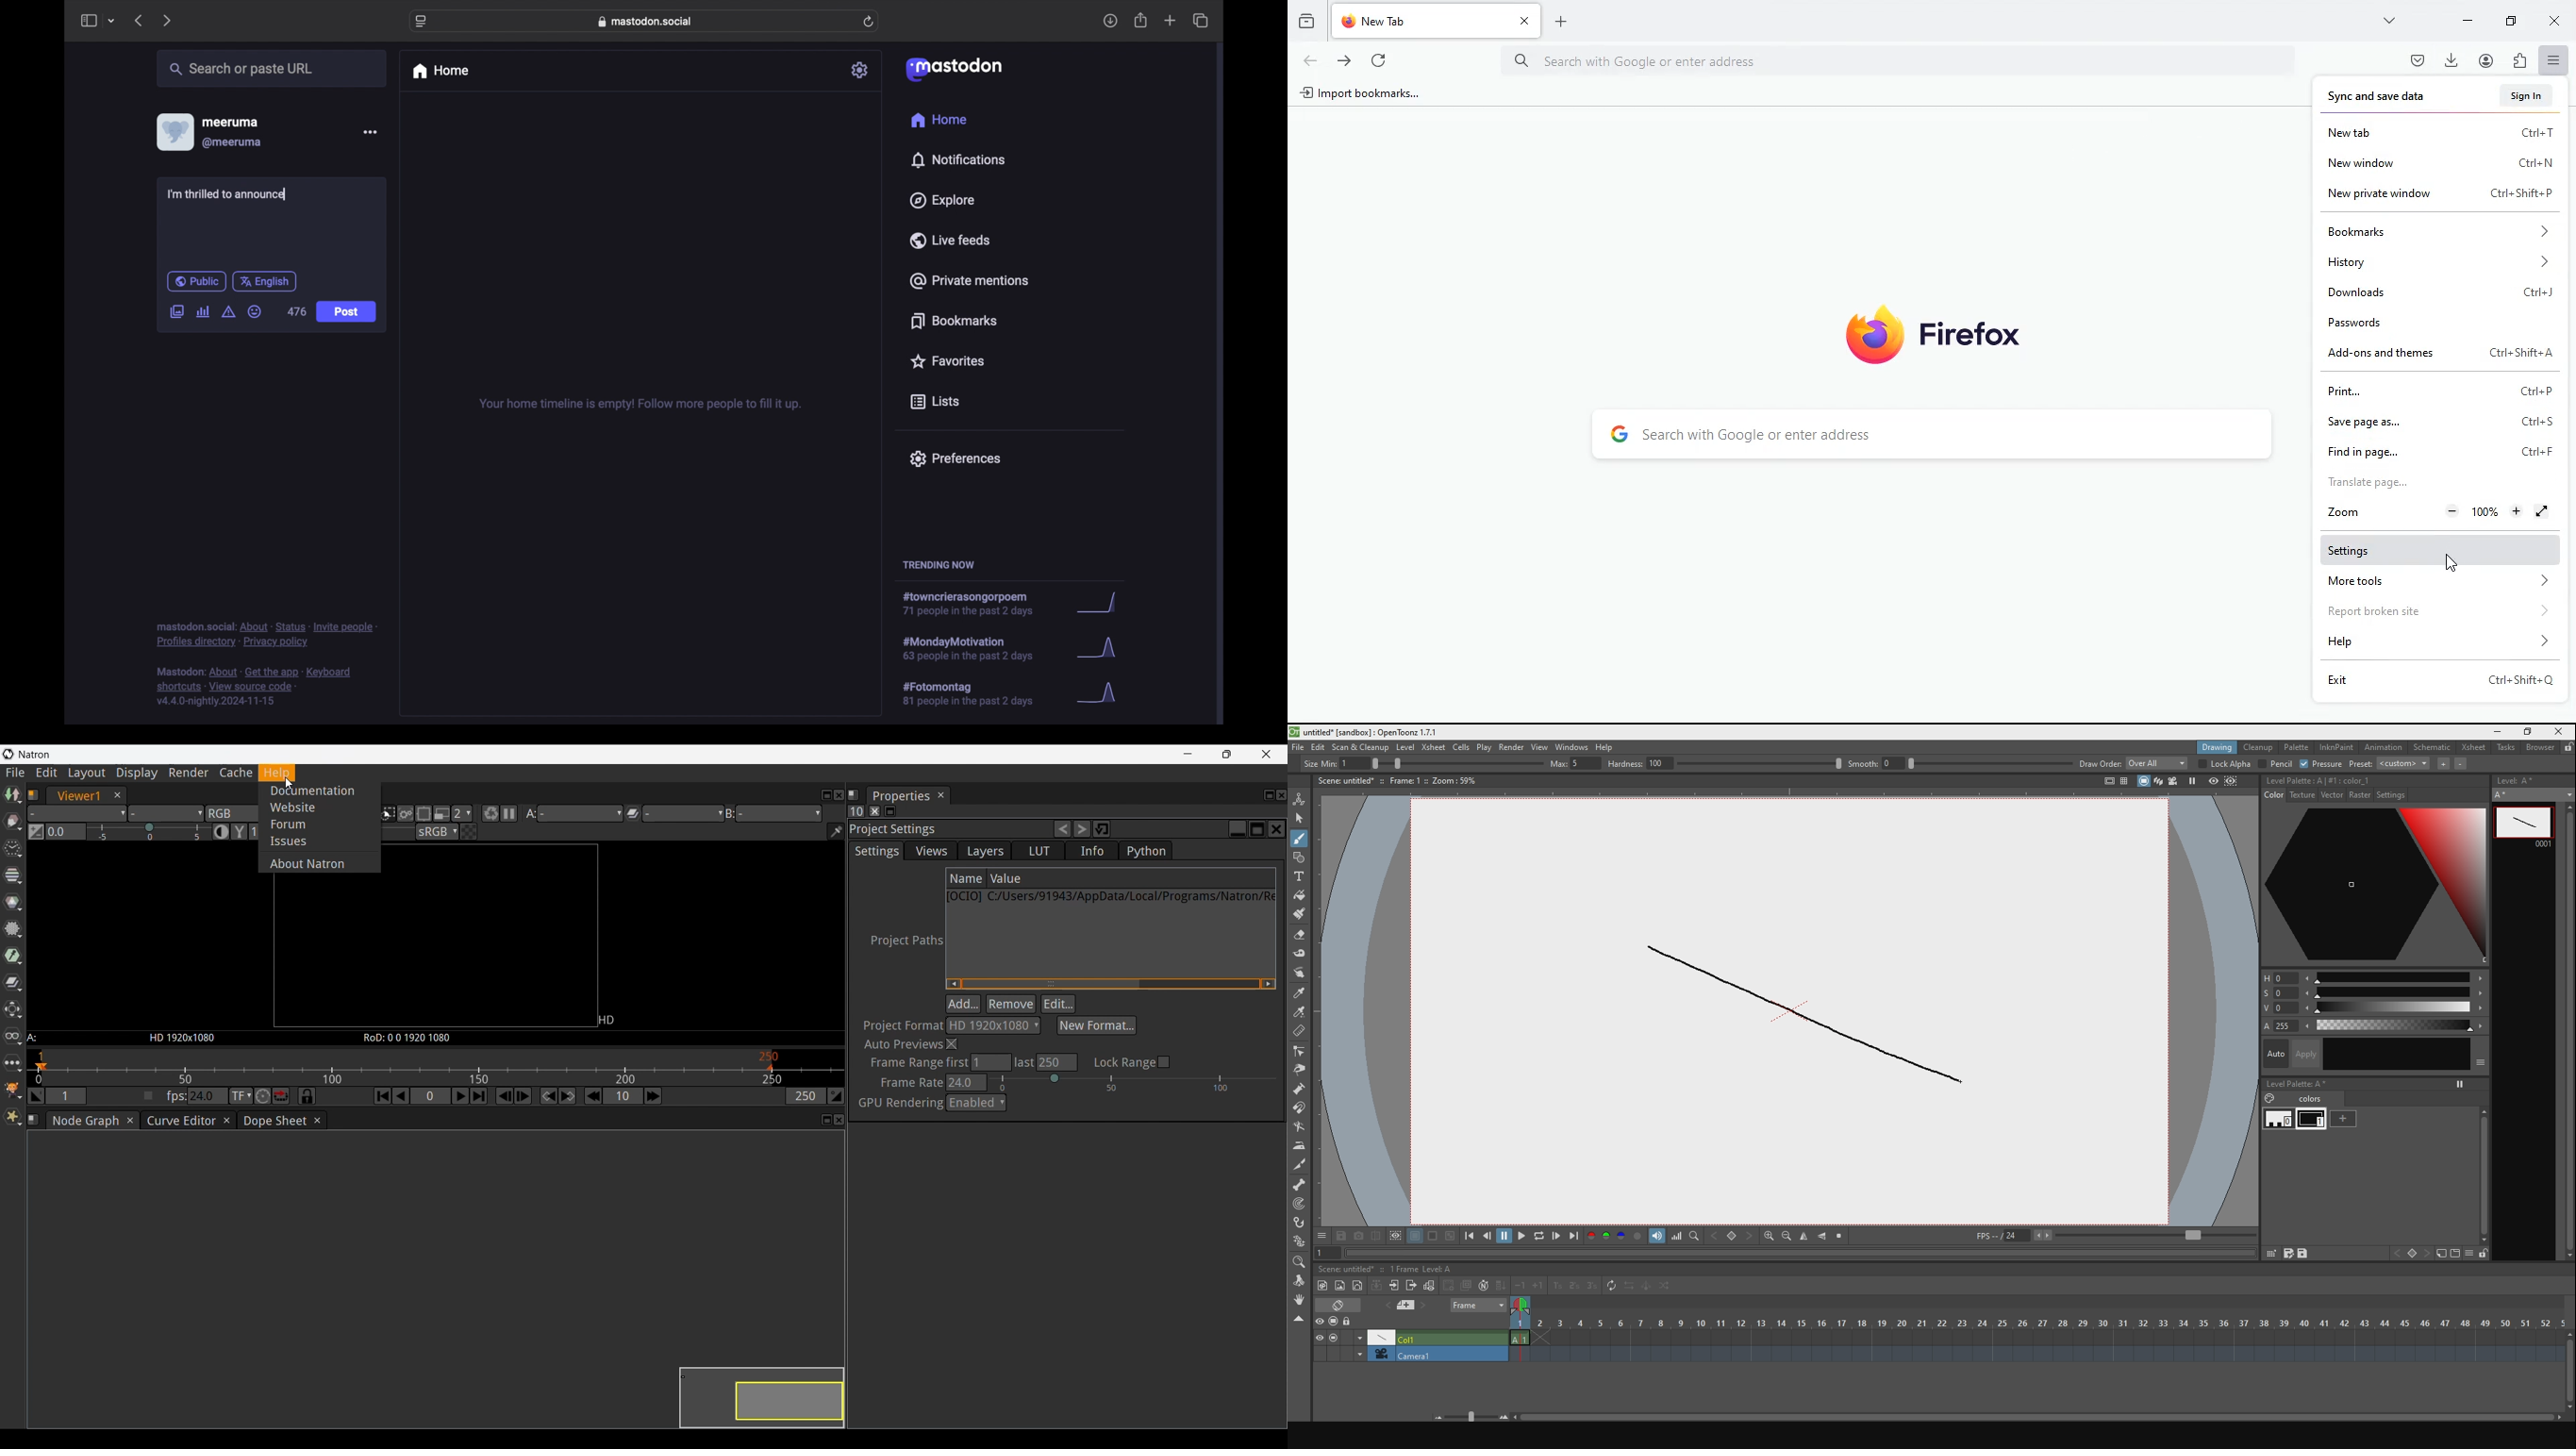 The image size is (2576, 1456). Describe the element at coordinates (1300, 1164) in the screenshot. I see `cut` at that location.